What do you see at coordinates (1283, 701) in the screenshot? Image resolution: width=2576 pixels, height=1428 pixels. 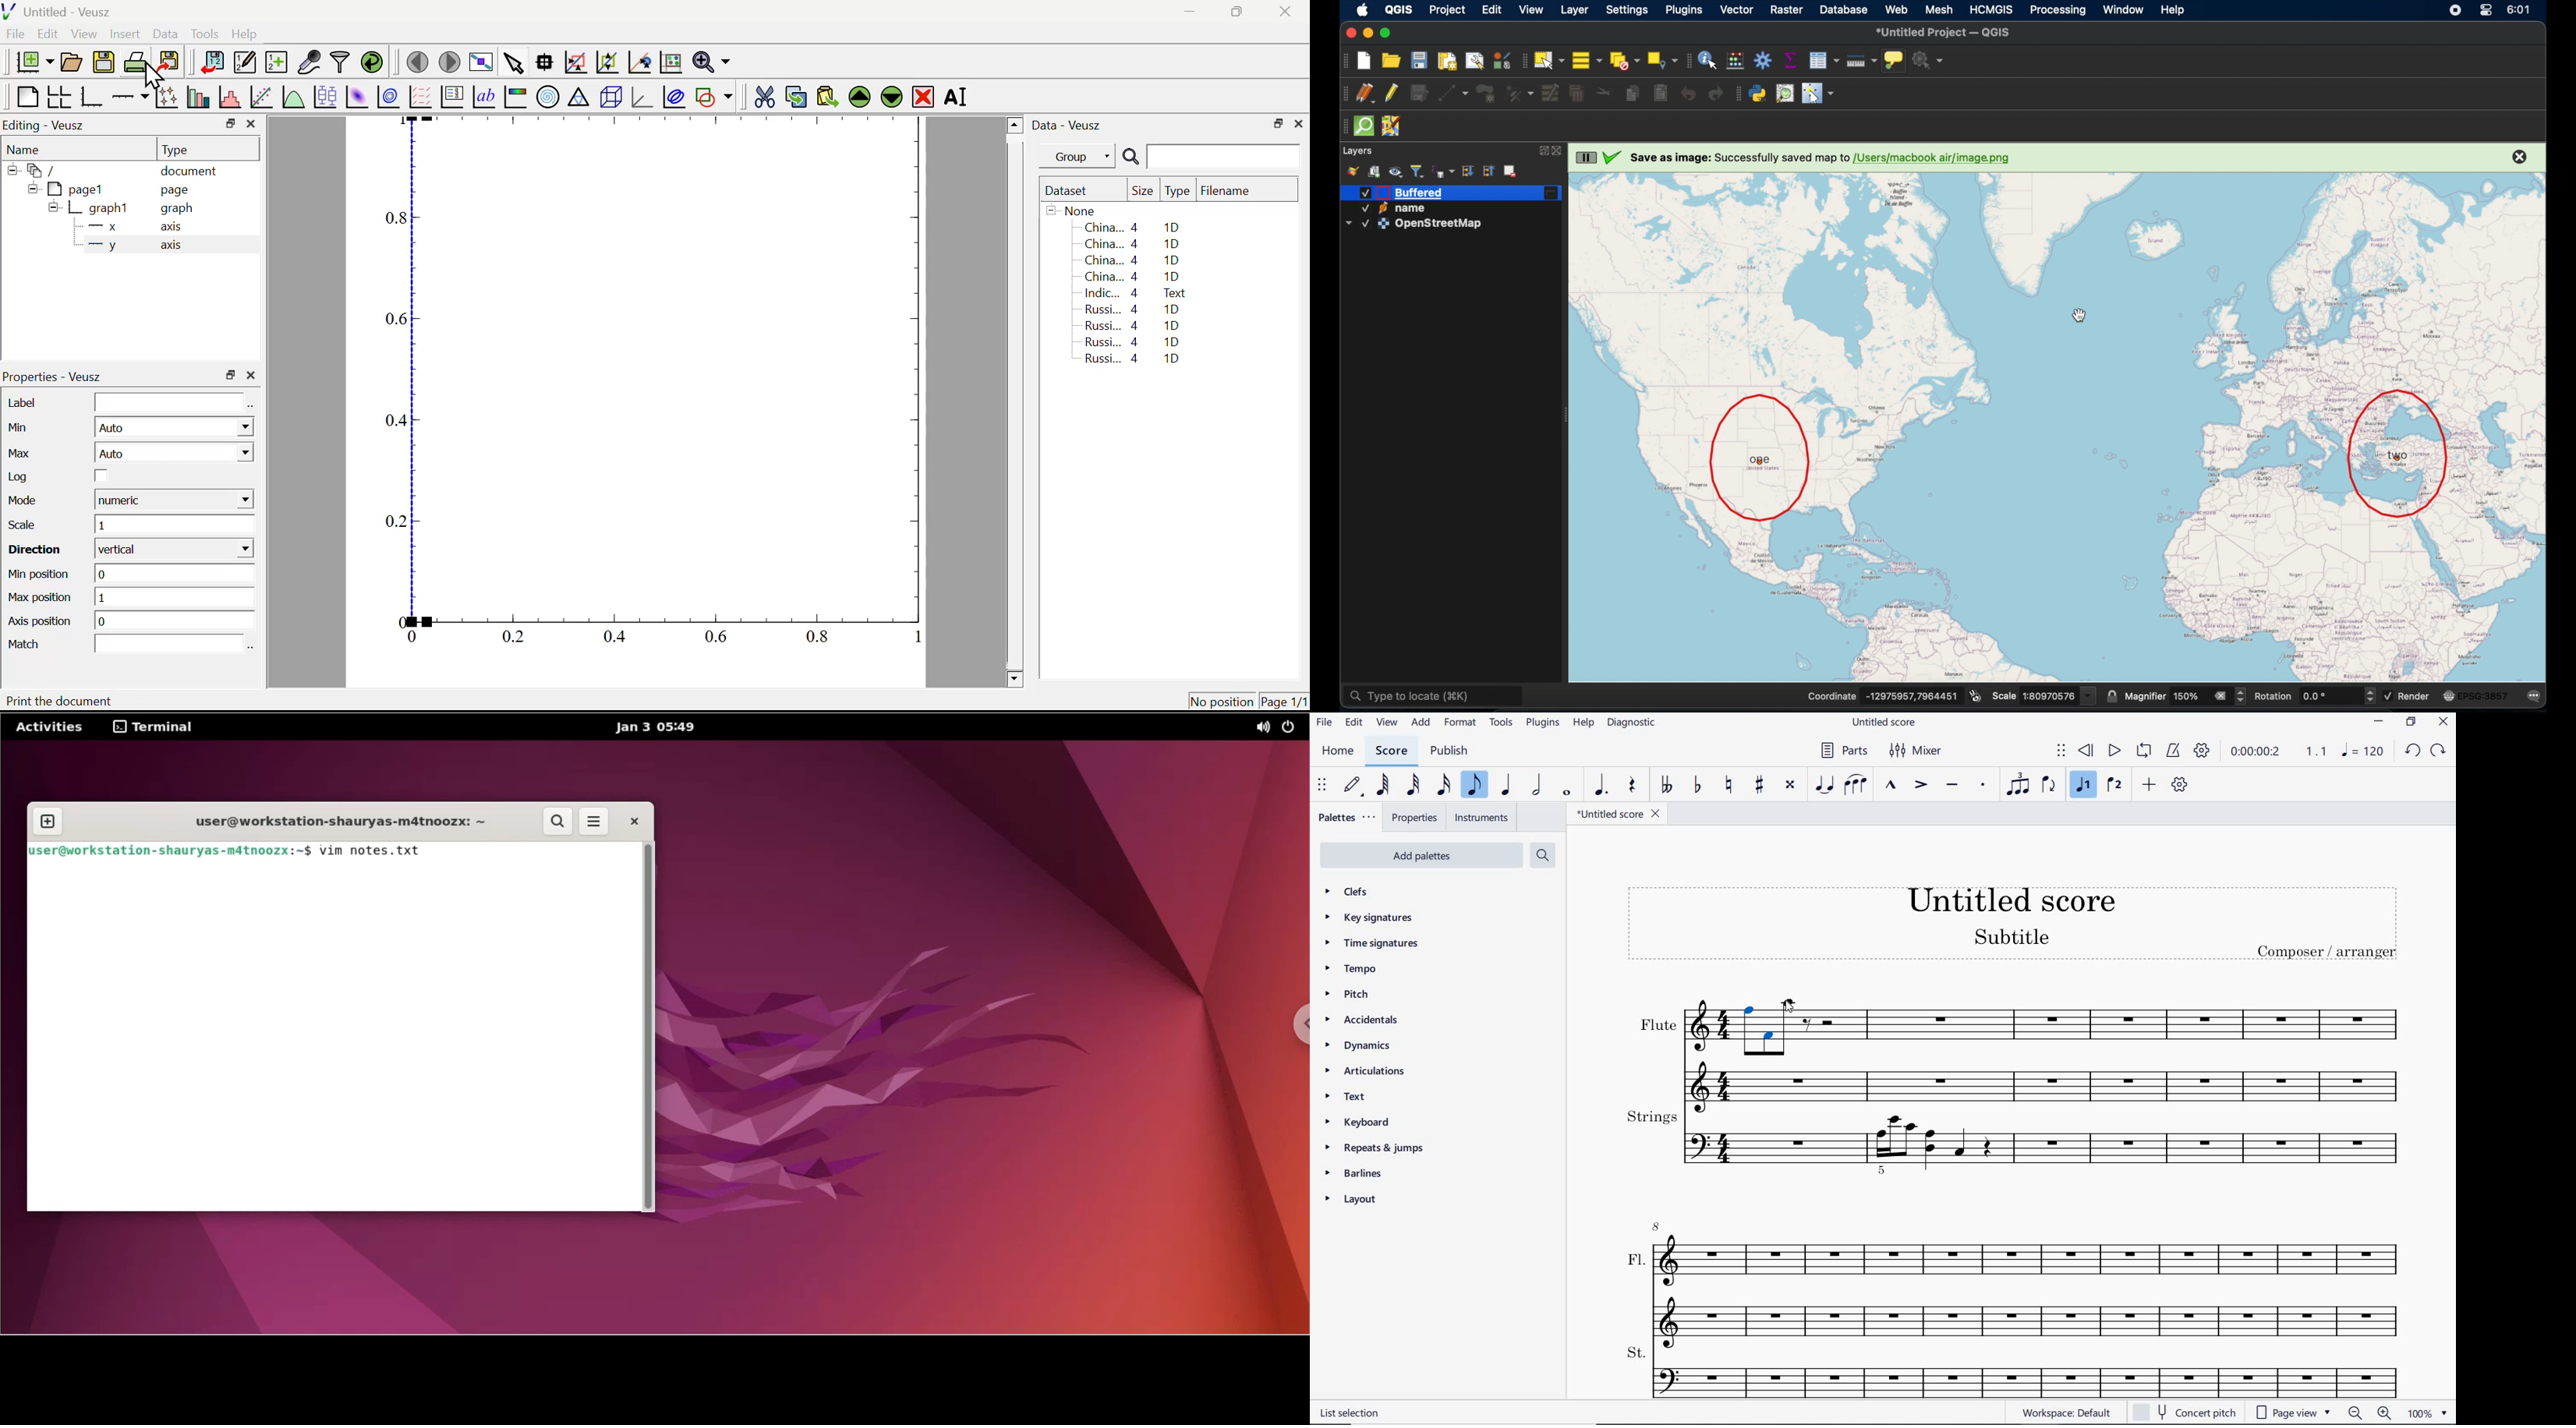 I see `Page 1/1` at bounding box center [1283, 701].